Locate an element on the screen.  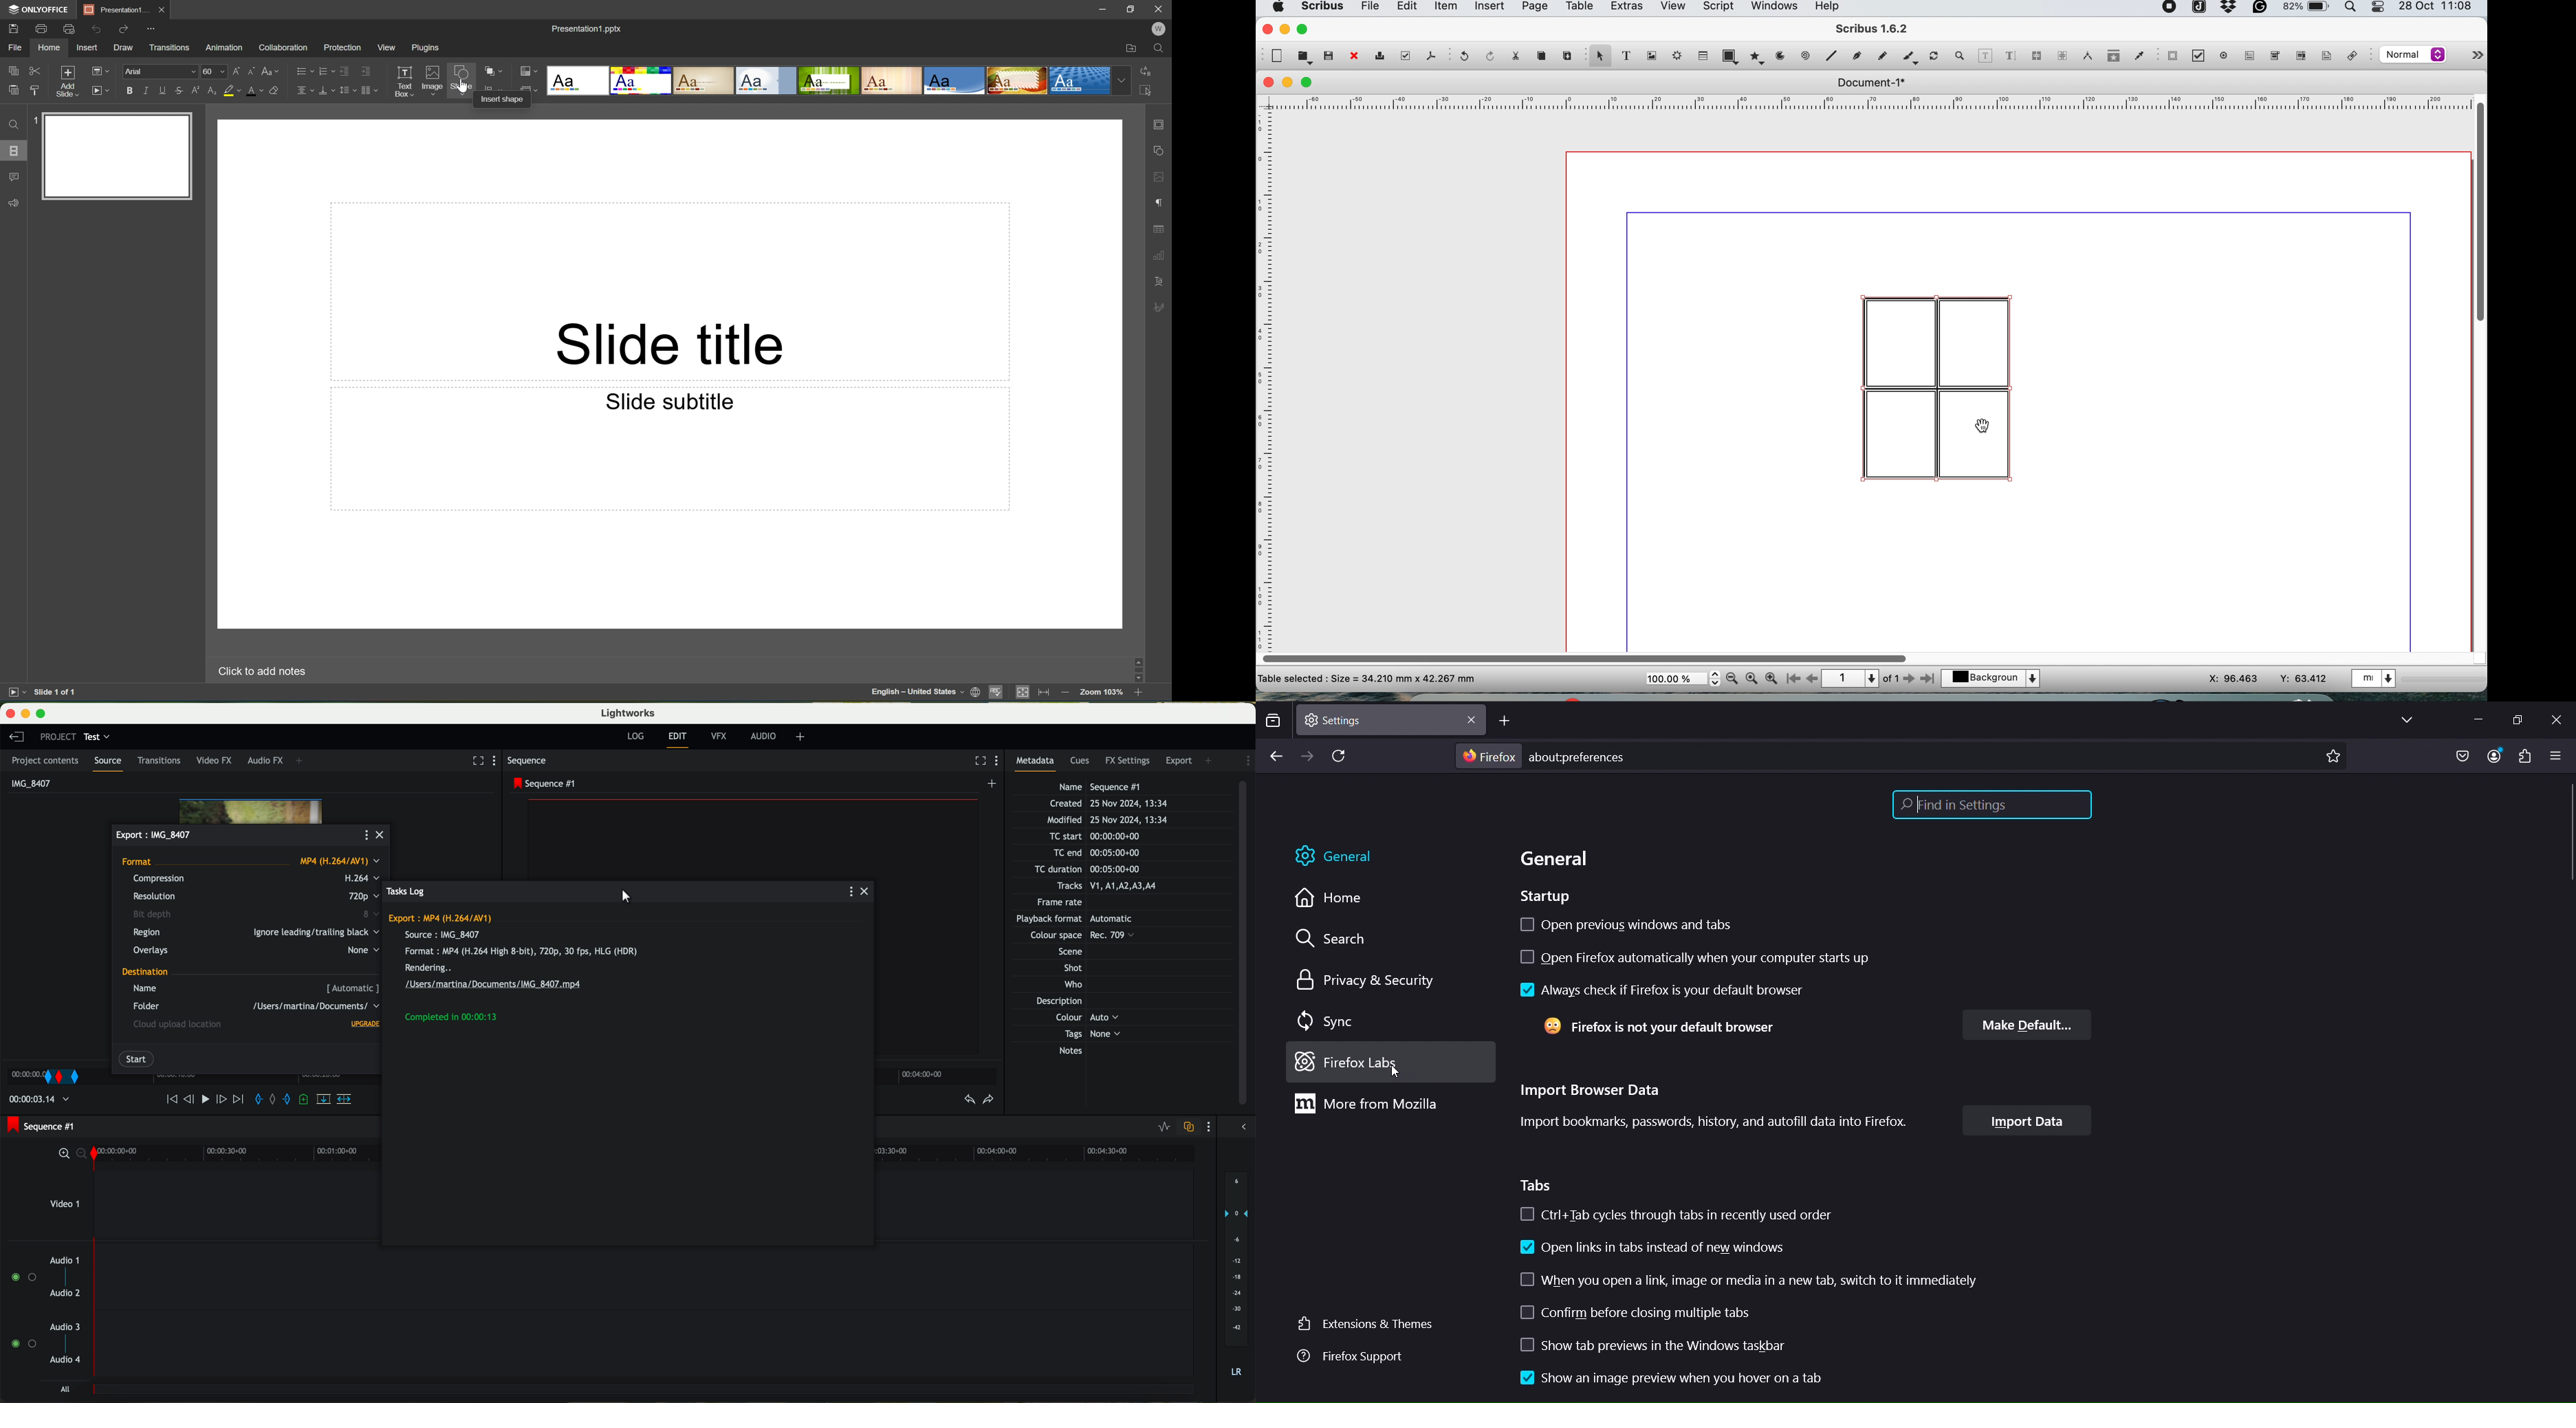
render frame is located at coordinates (1674, 56).